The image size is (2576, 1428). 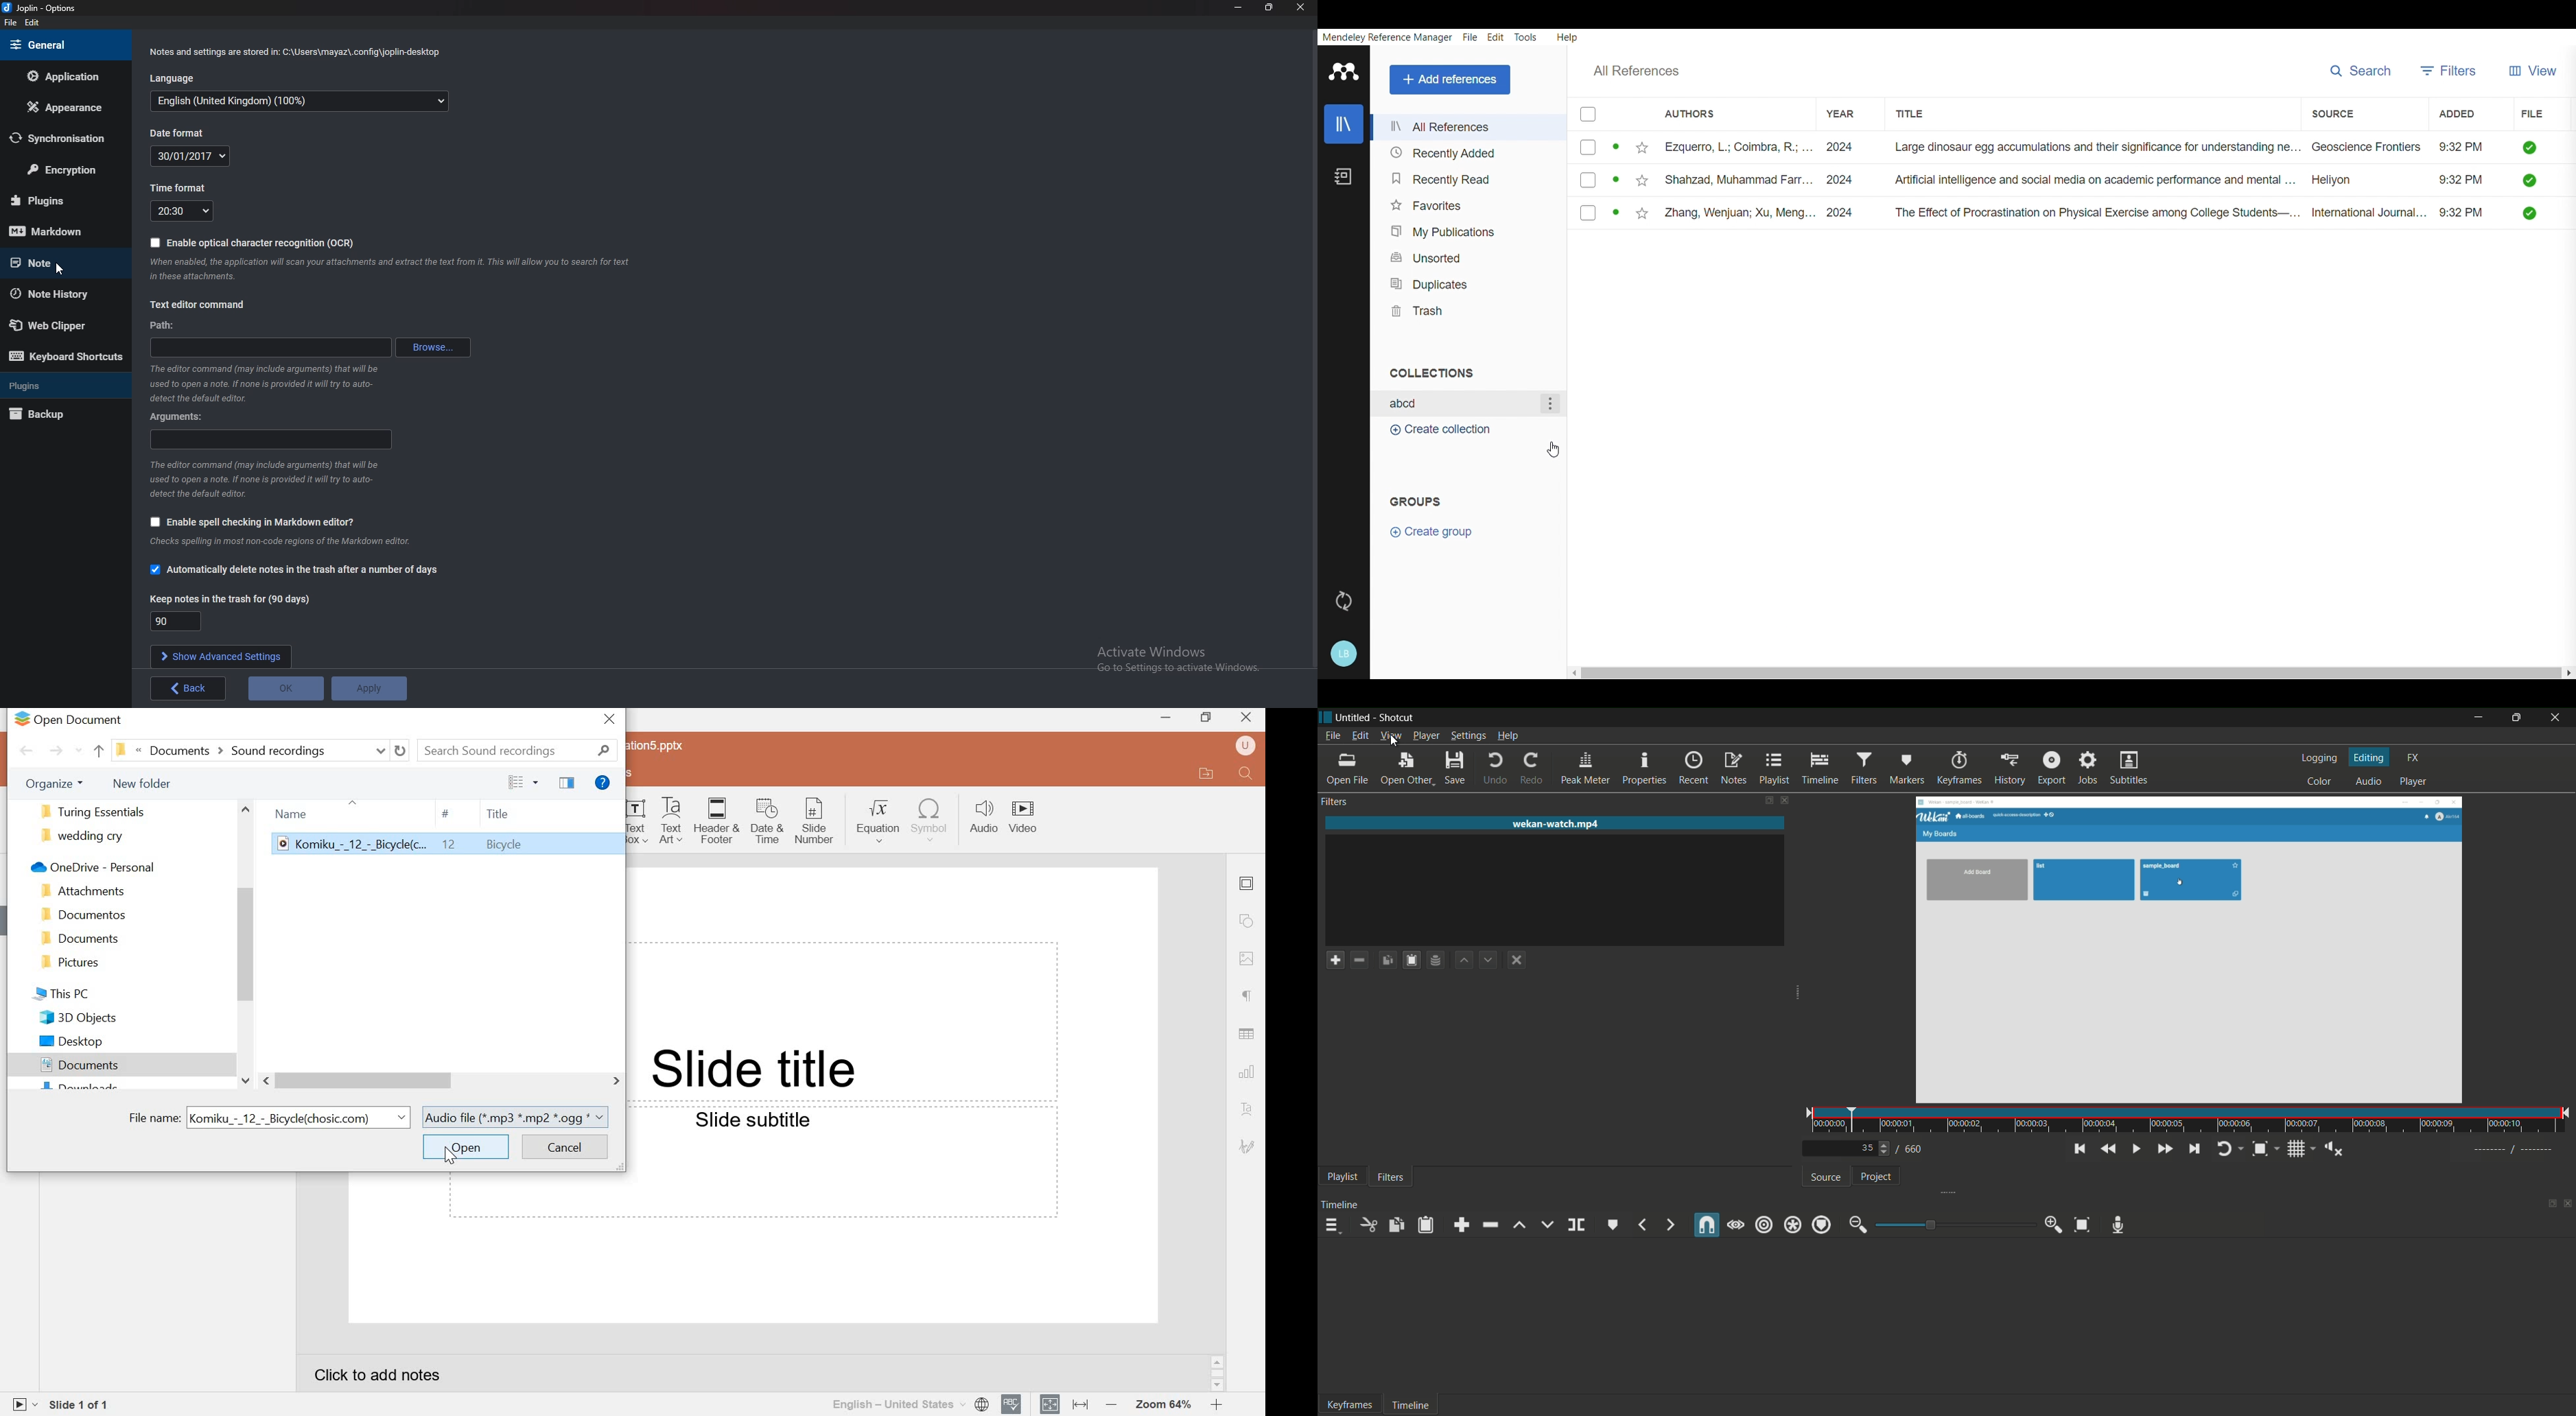 What do you see at coordinates (154, 244) in the screenshot?
I see `Checkbox ` at bounding box center [154, 244].